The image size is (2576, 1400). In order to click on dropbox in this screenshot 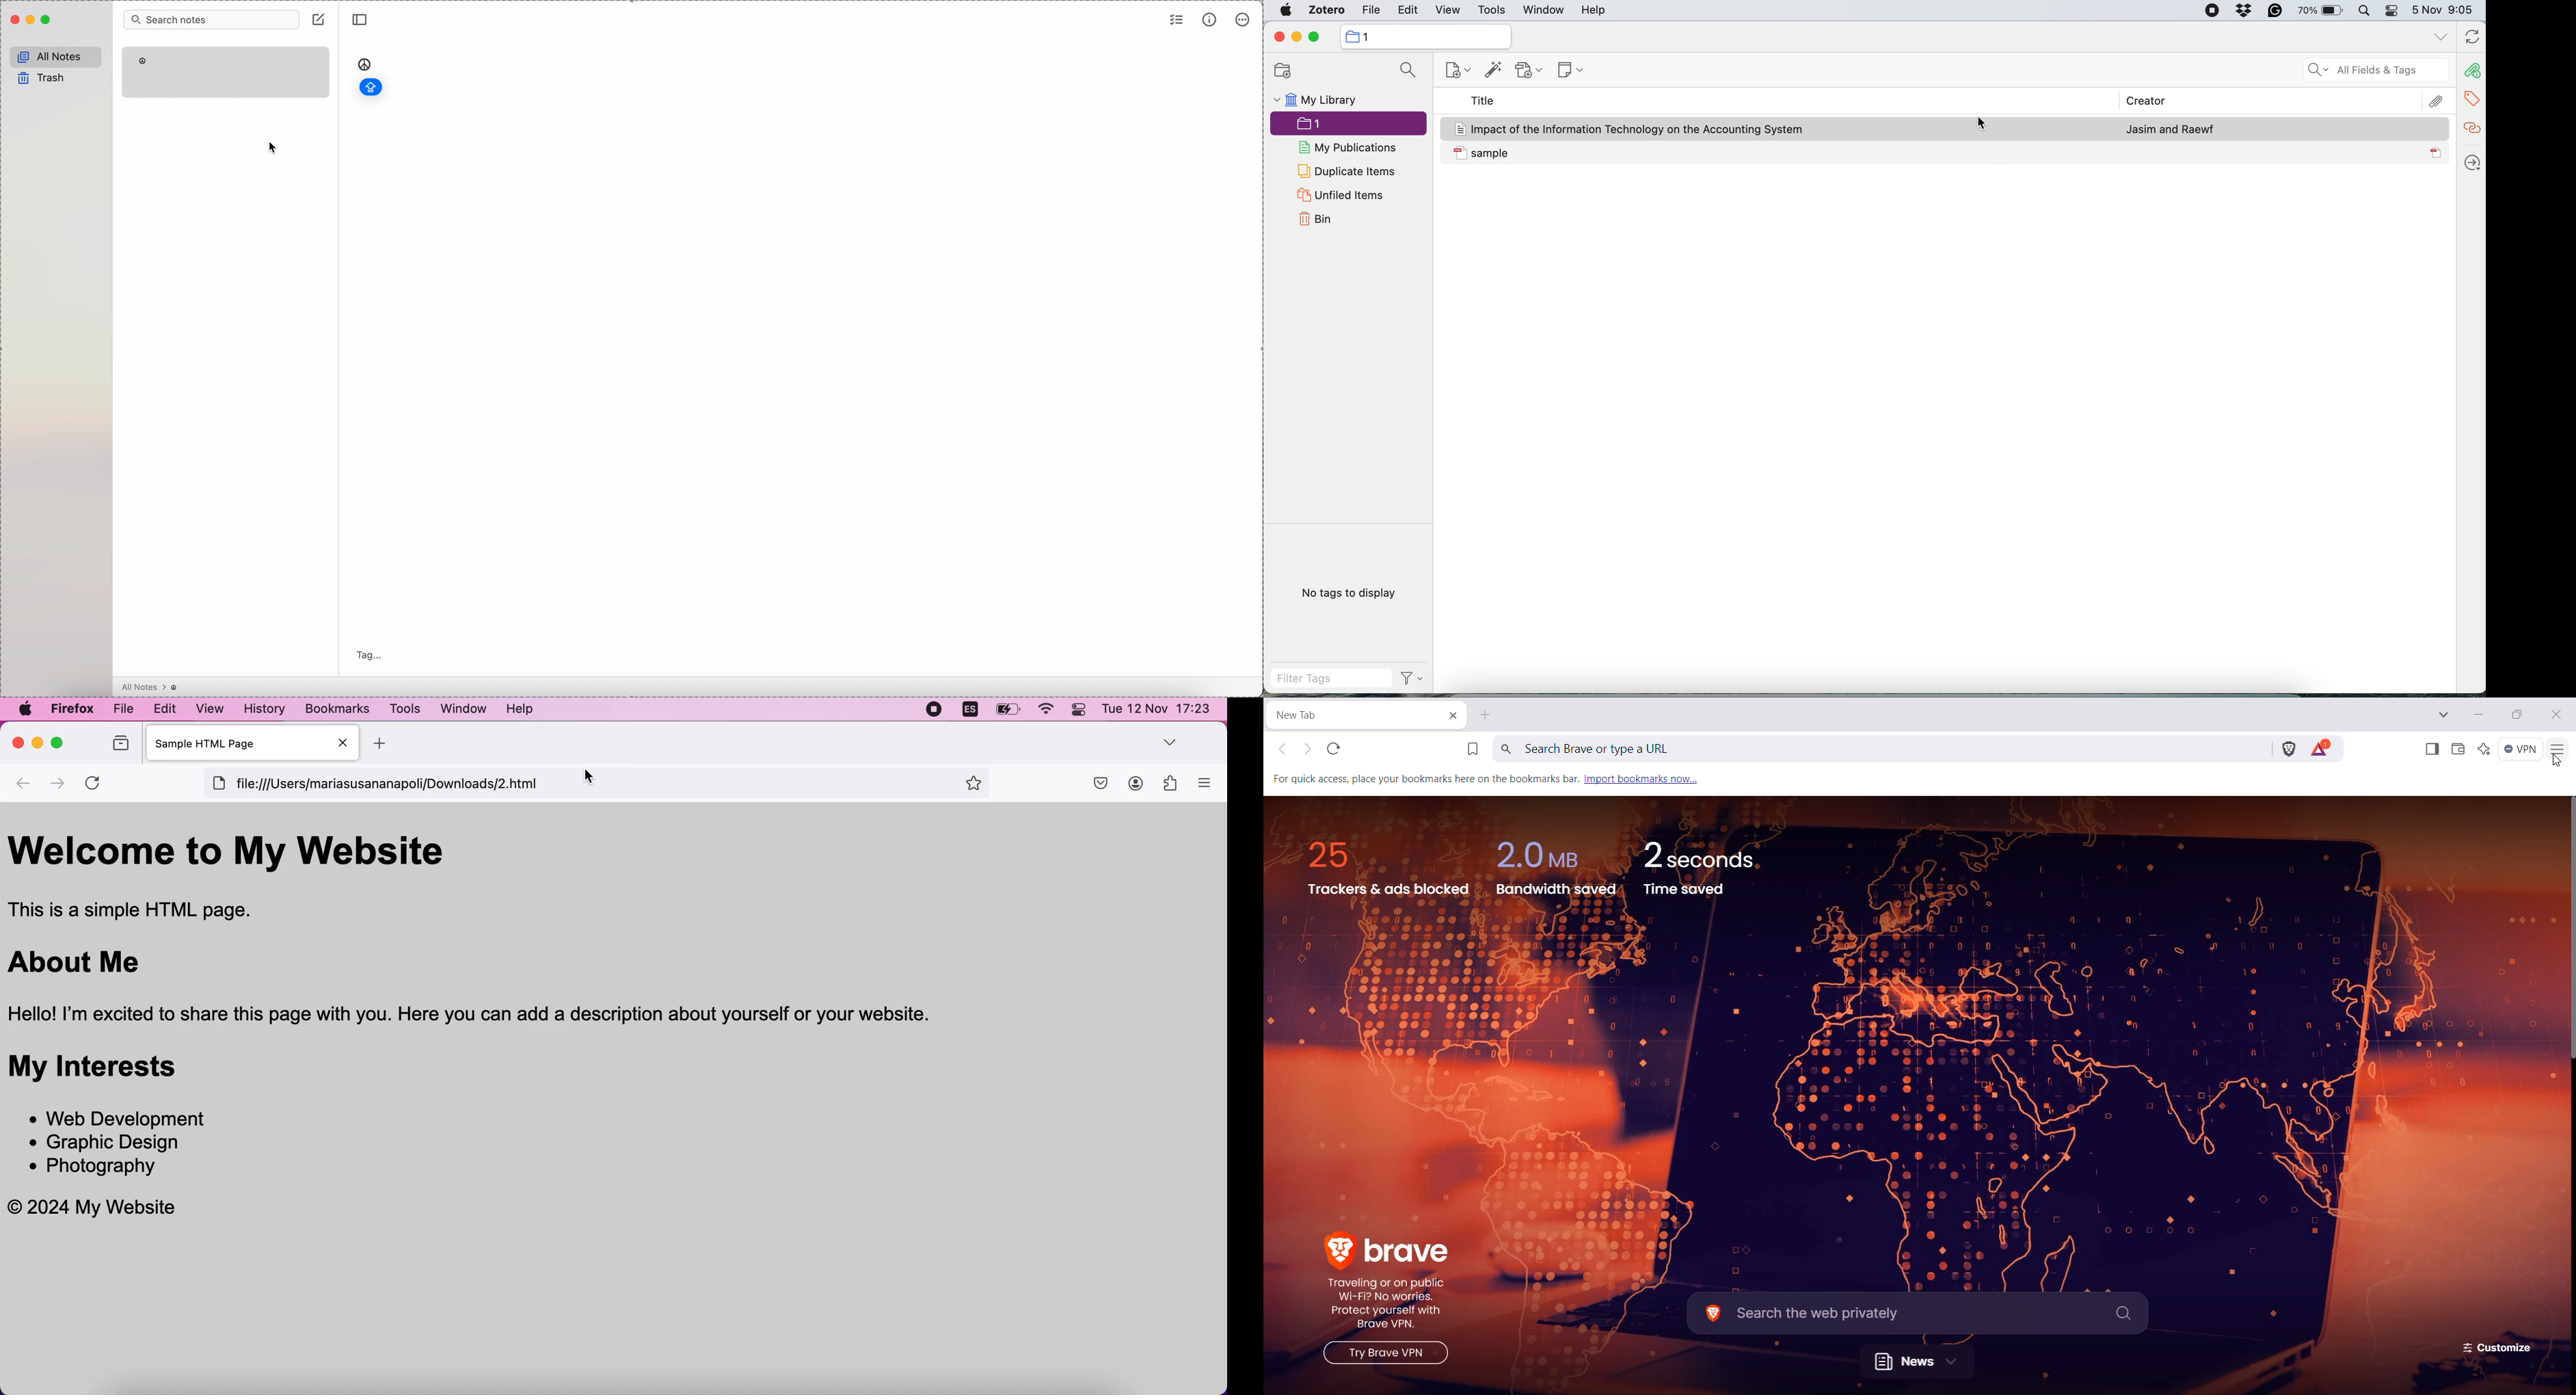, I will do `click(2246, 12)`.